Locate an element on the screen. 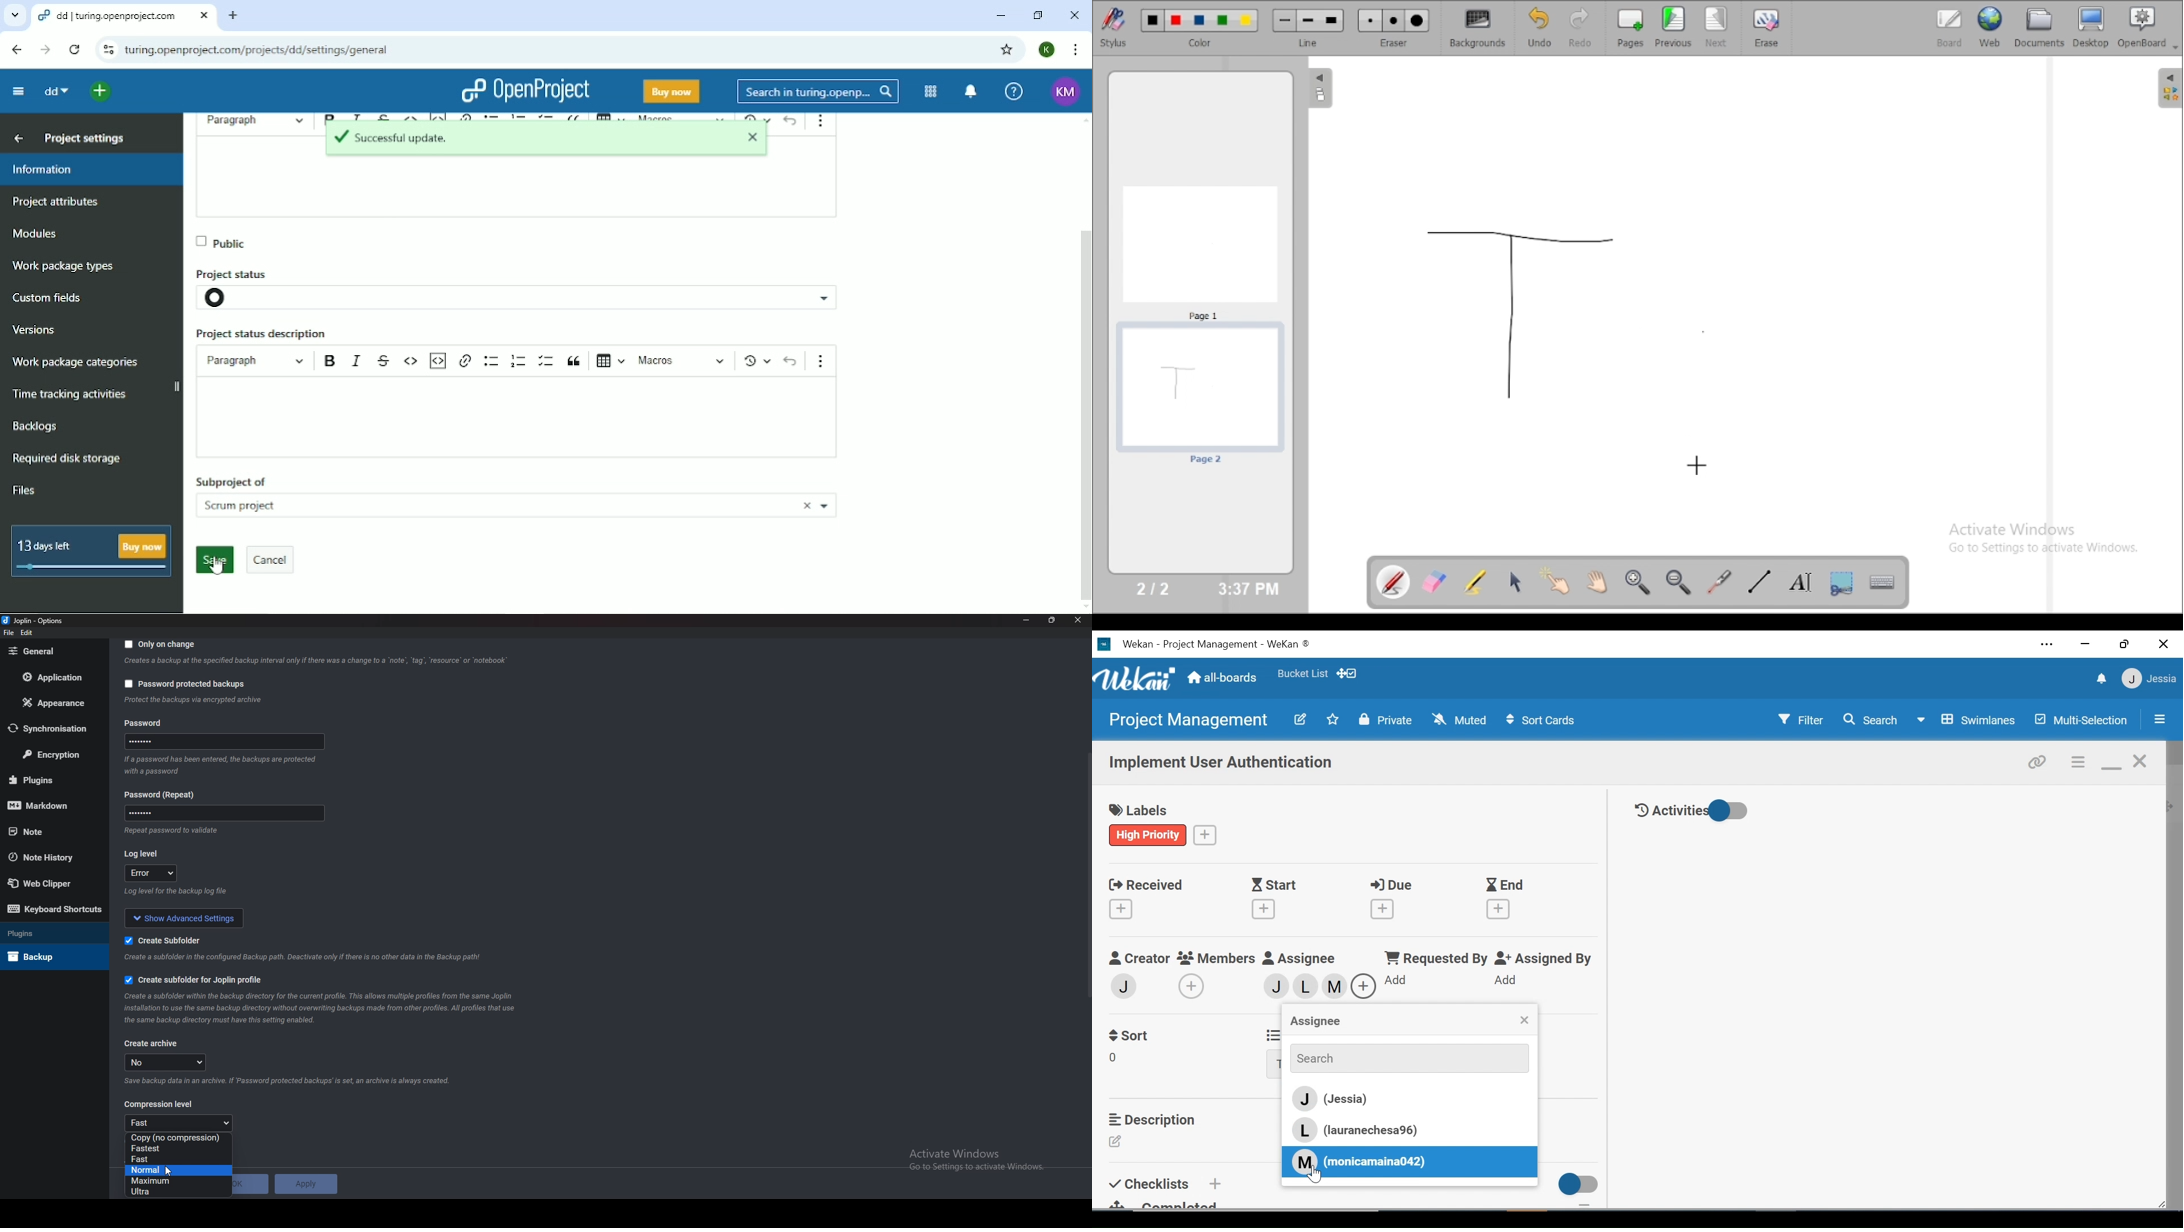 This screenshot has height=1232, width=2184. no Compression is located at coordinates (177, 1140).